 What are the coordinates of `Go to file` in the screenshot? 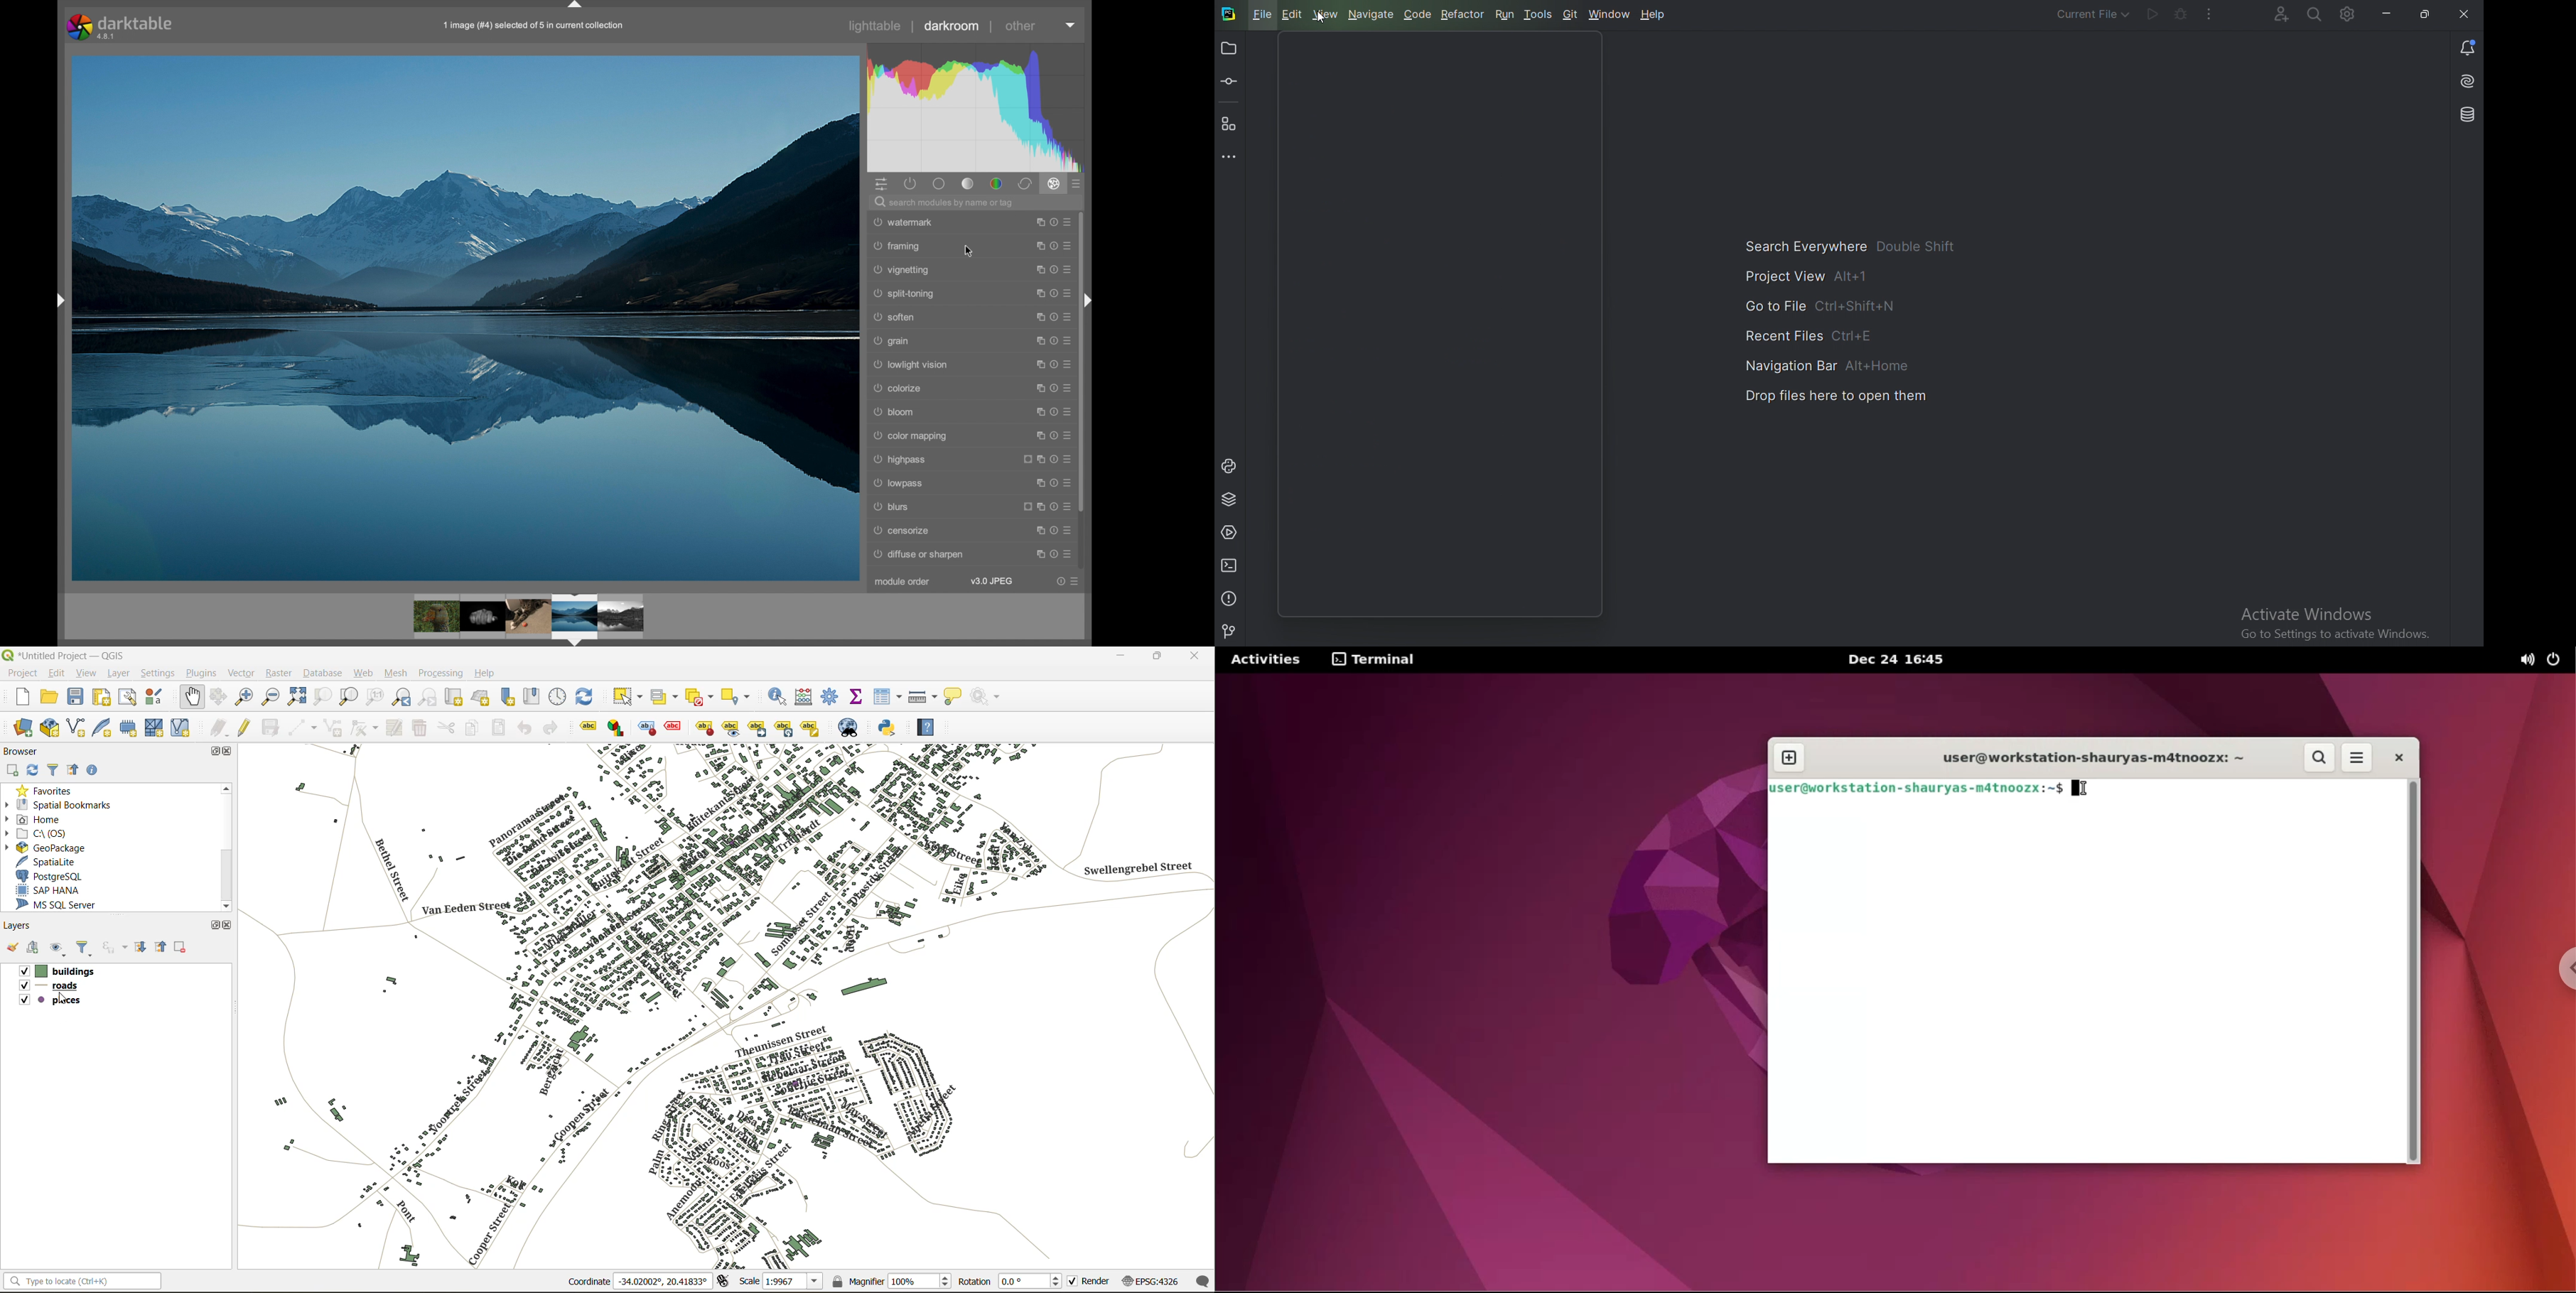 It's located at (1820, 305).